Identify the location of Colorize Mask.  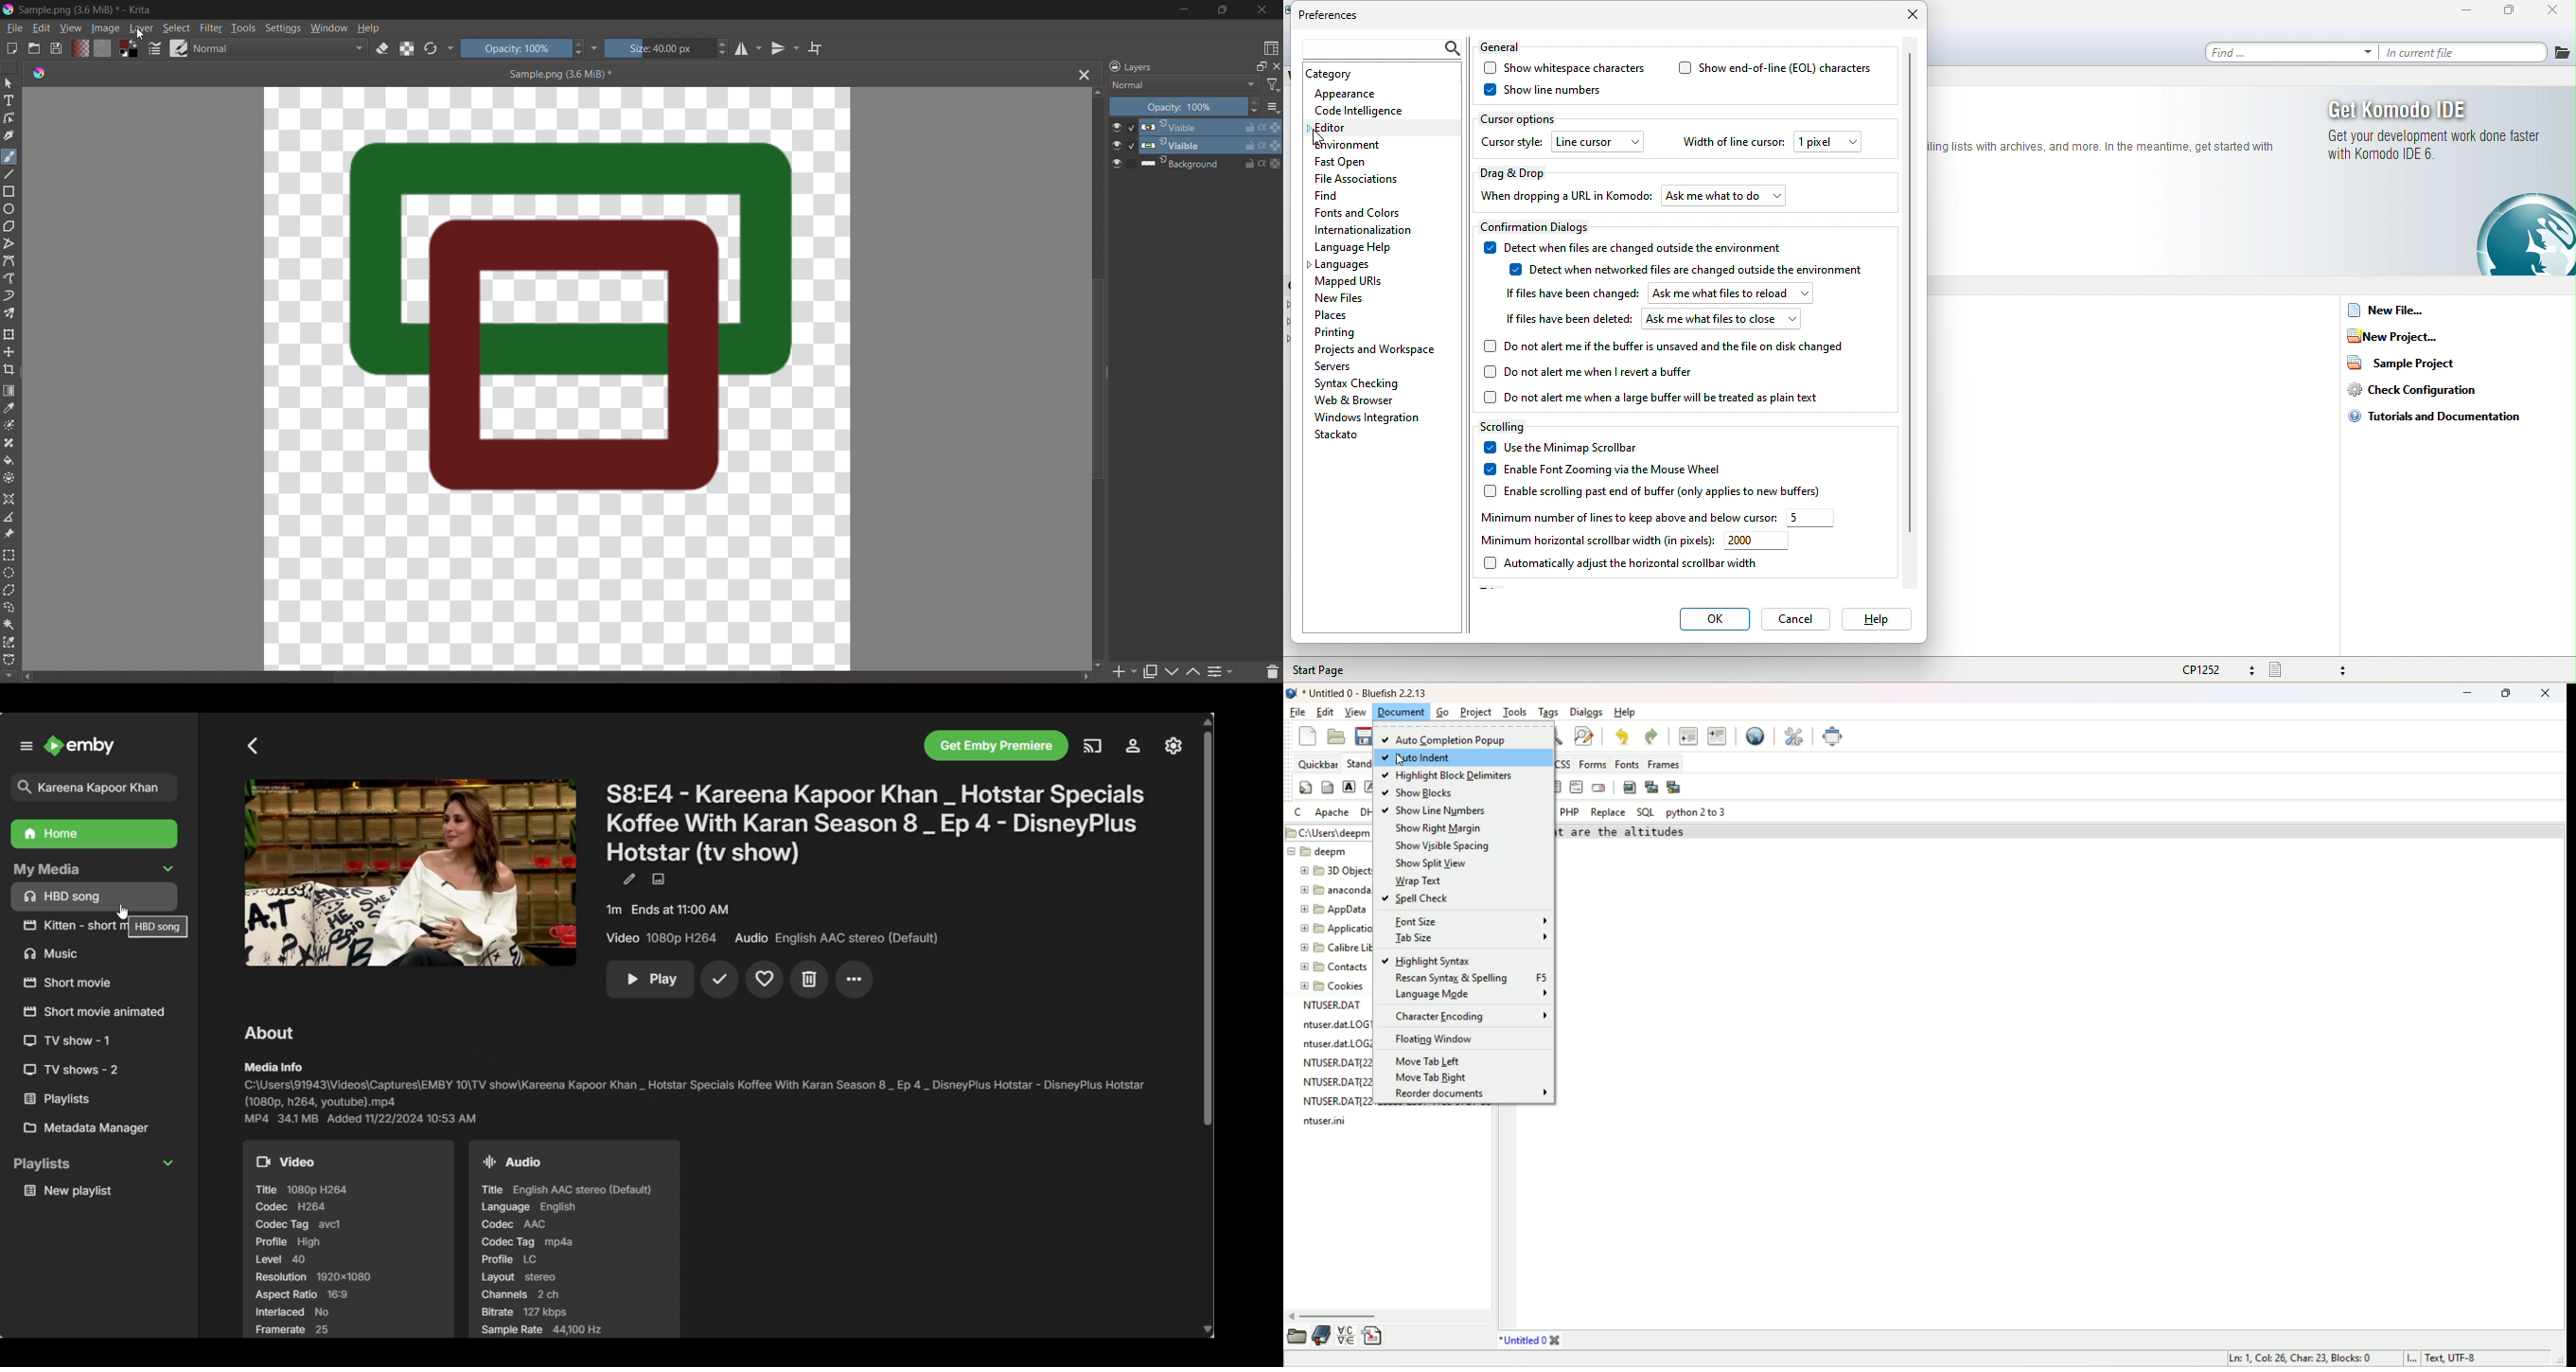
(12, 426).